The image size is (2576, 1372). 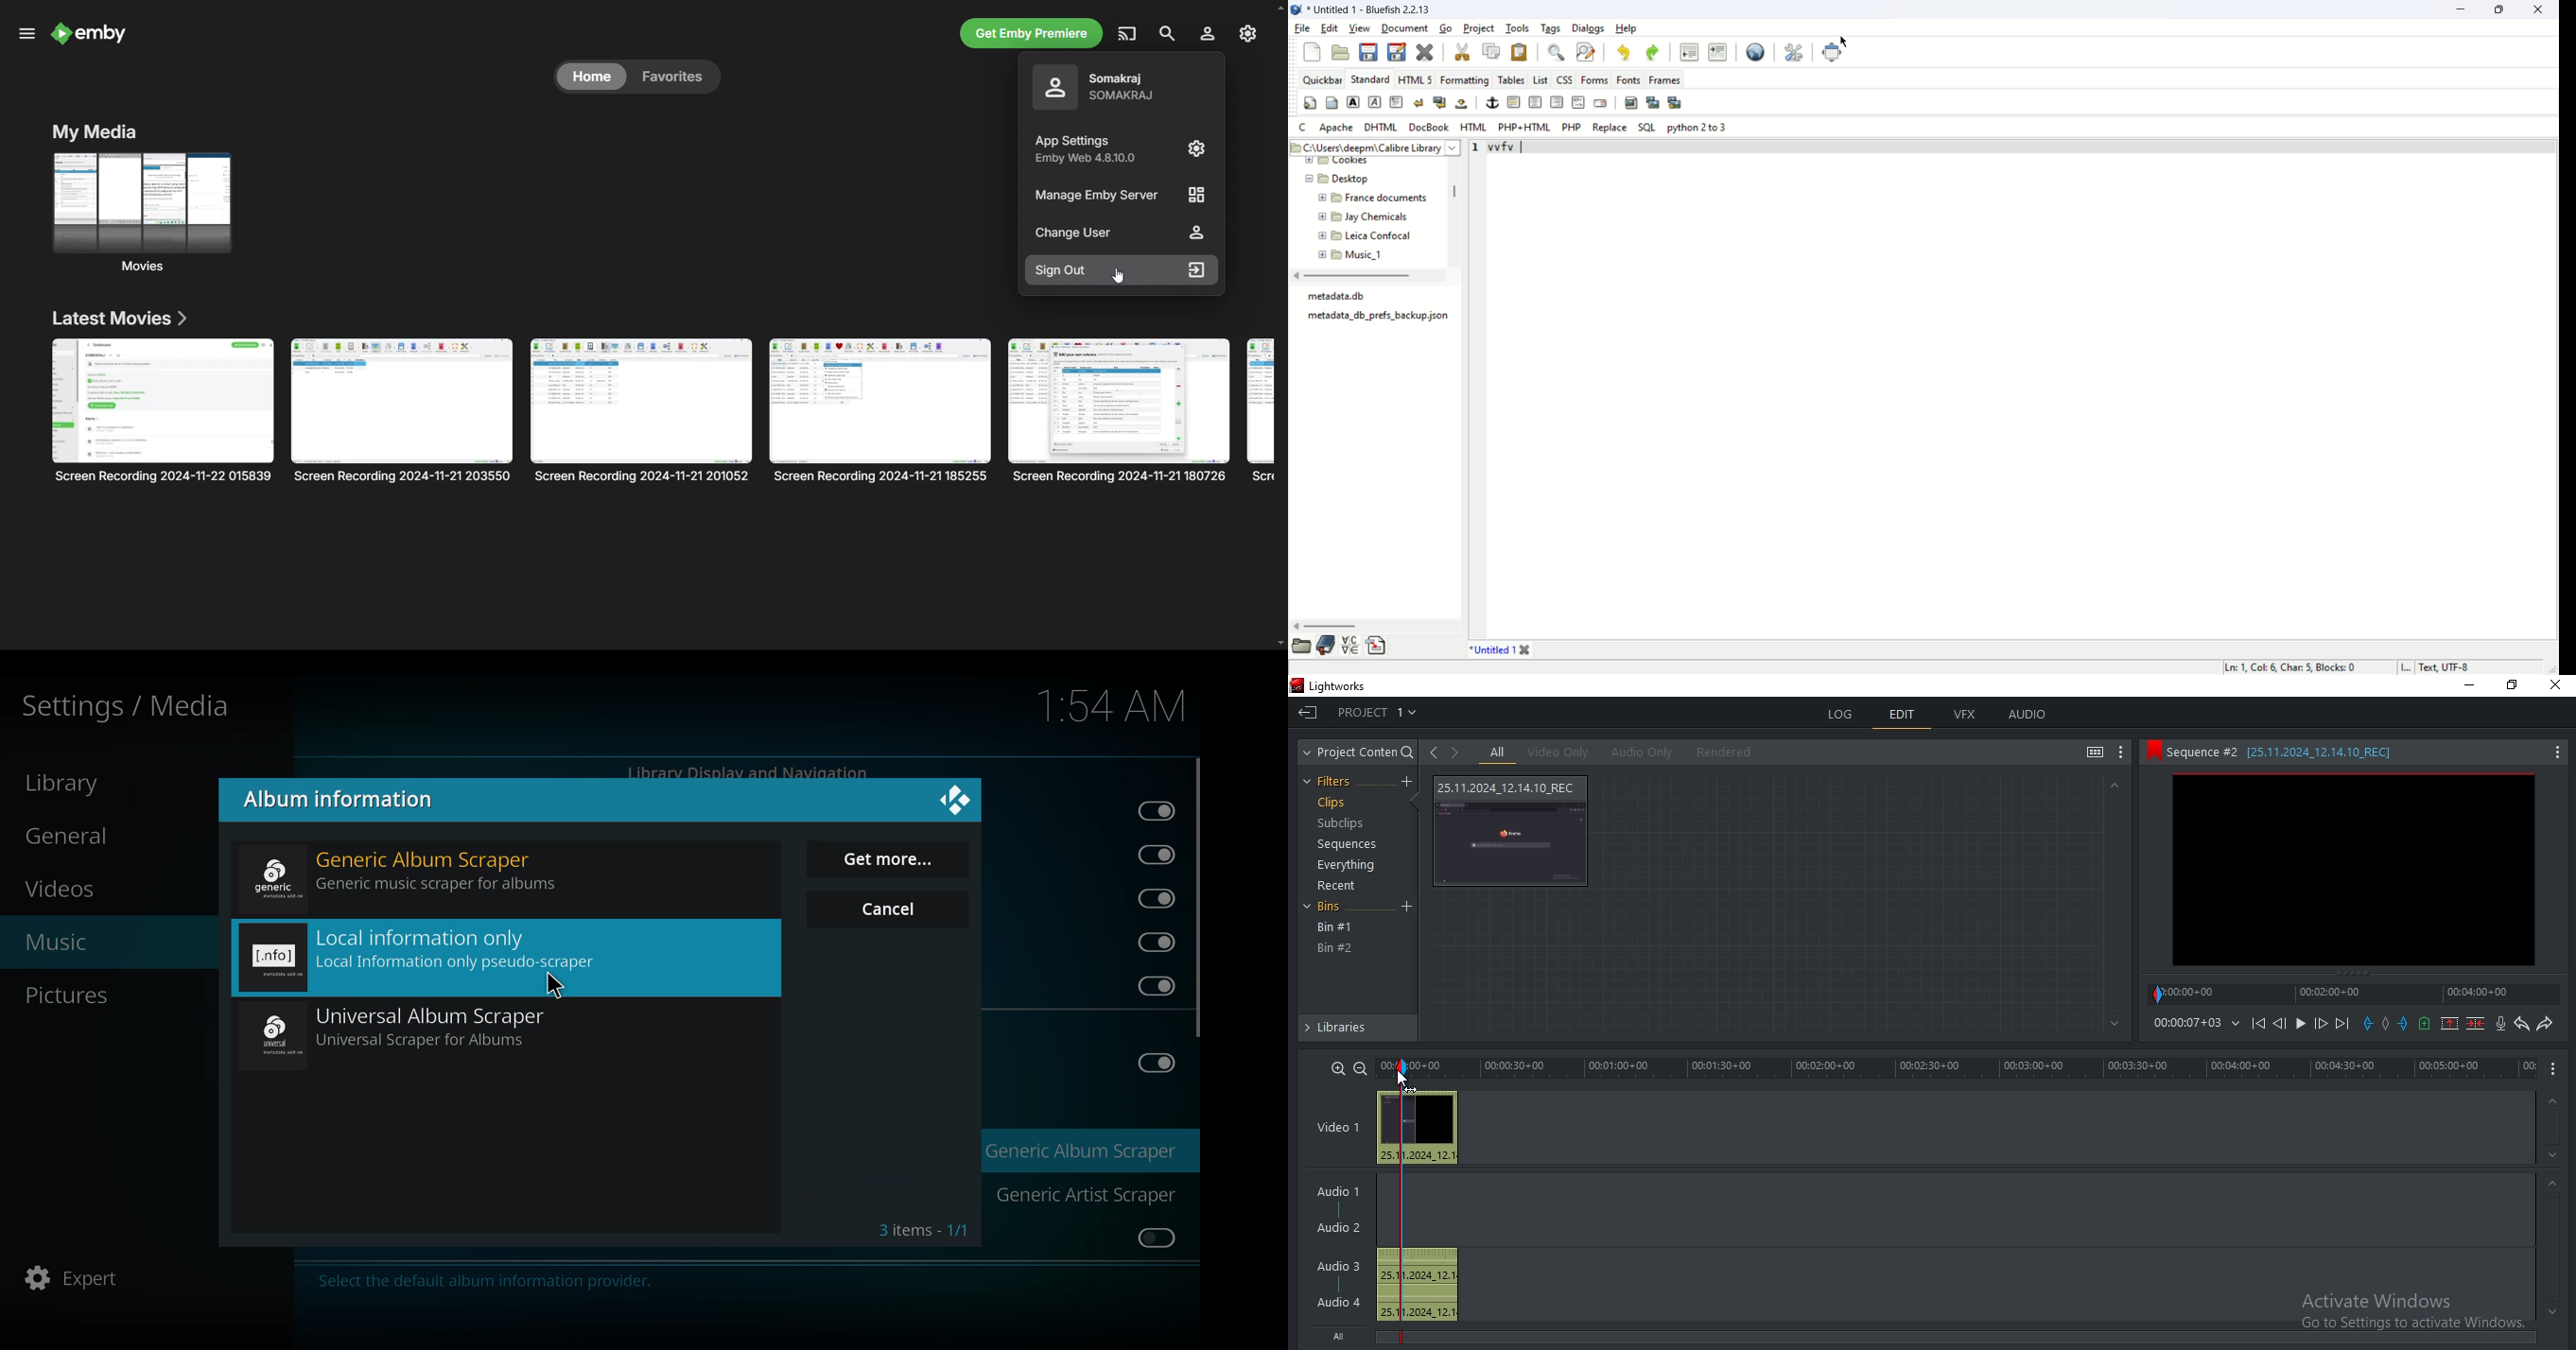 What do you see at coordinates (2322, 1024) in the screenshot?
I see `Forward` at bounding box center [2322, 1024].